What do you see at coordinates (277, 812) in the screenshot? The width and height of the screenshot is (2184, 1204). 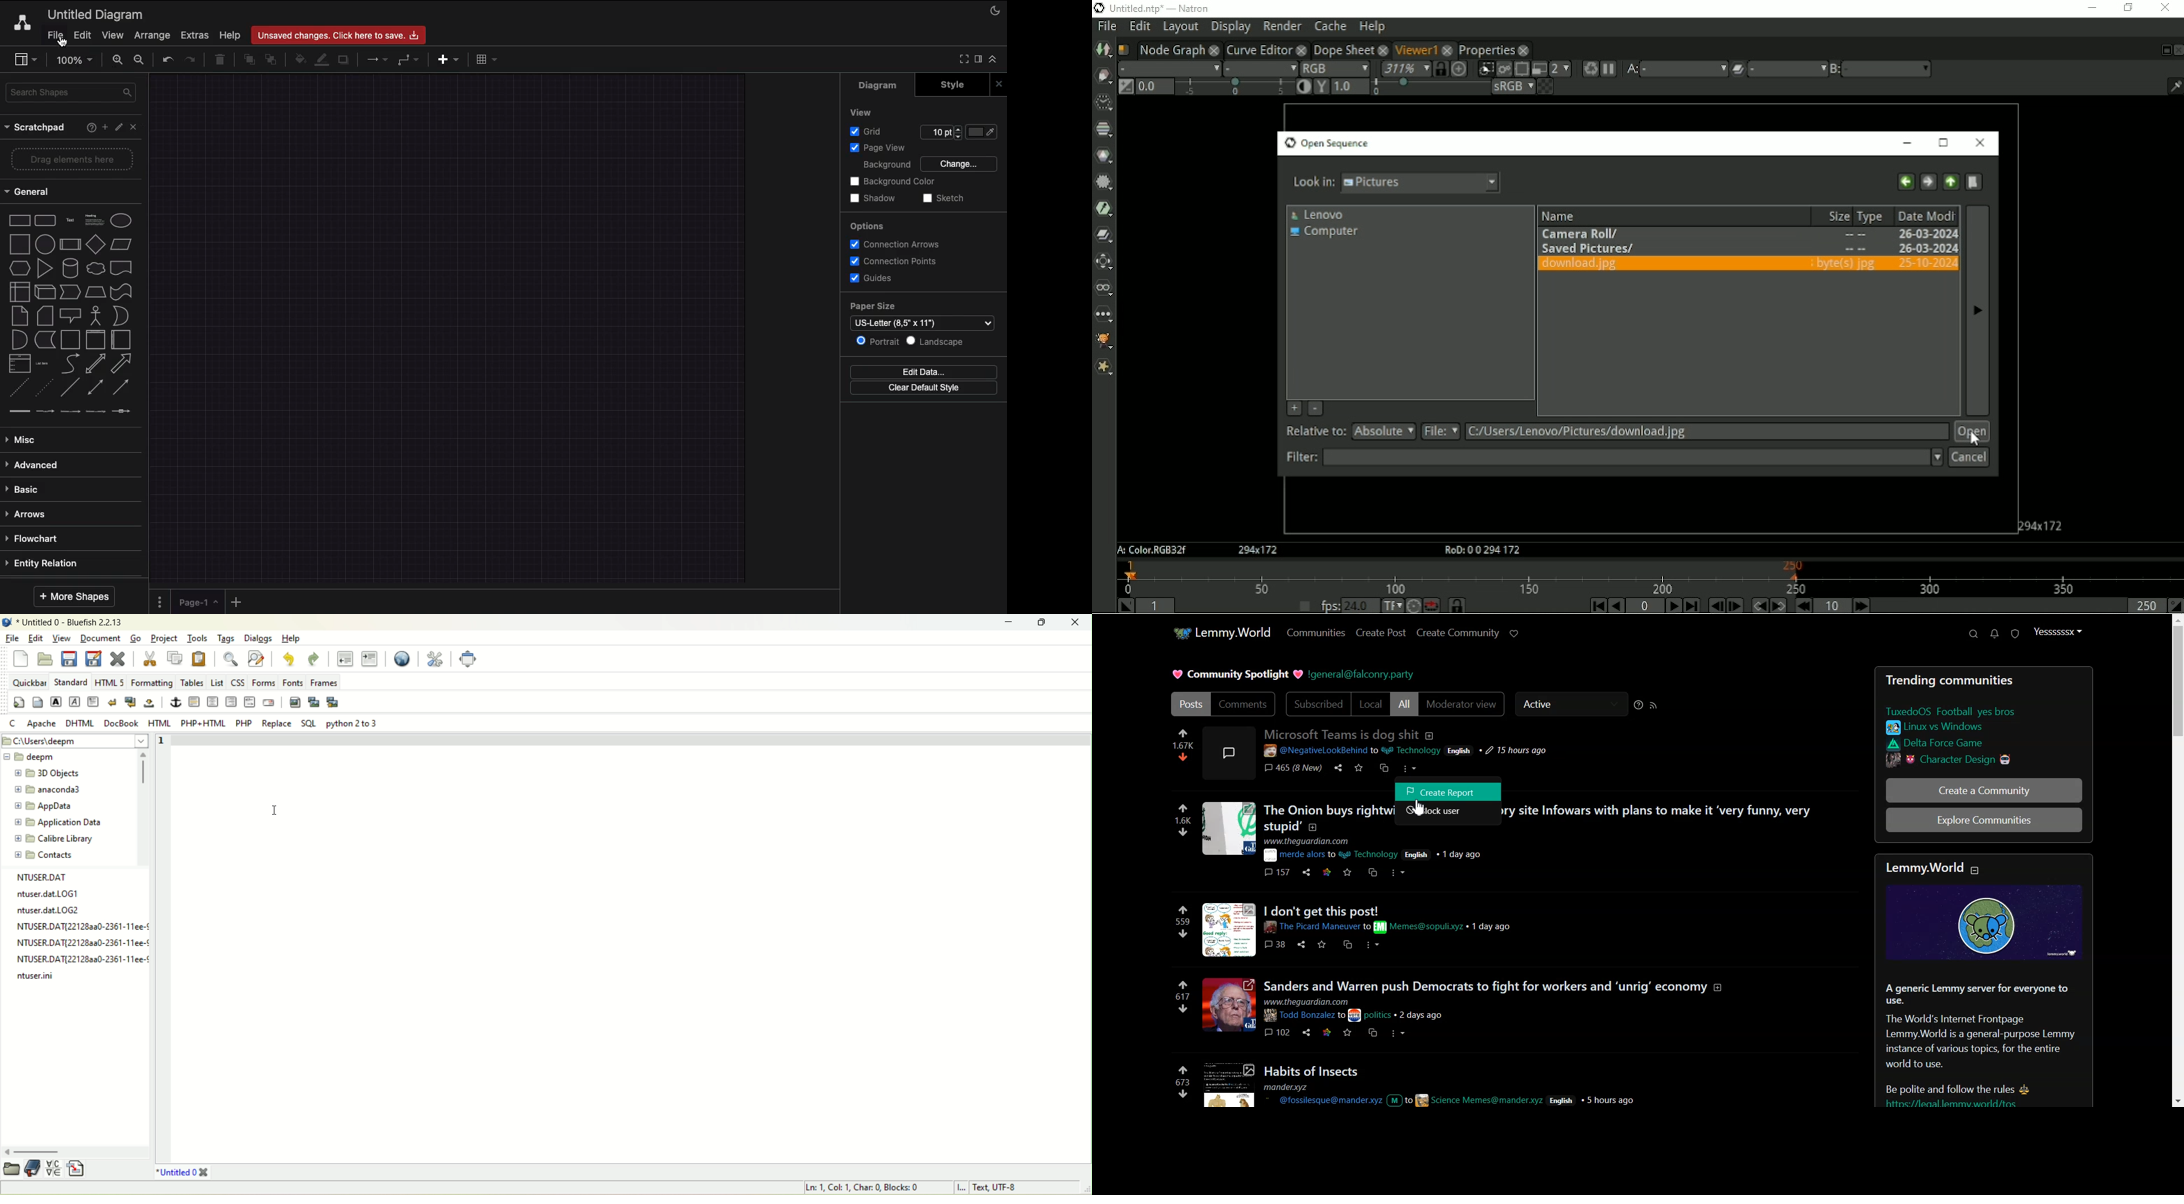 I see `cursor` at bounding box center [277, 812].